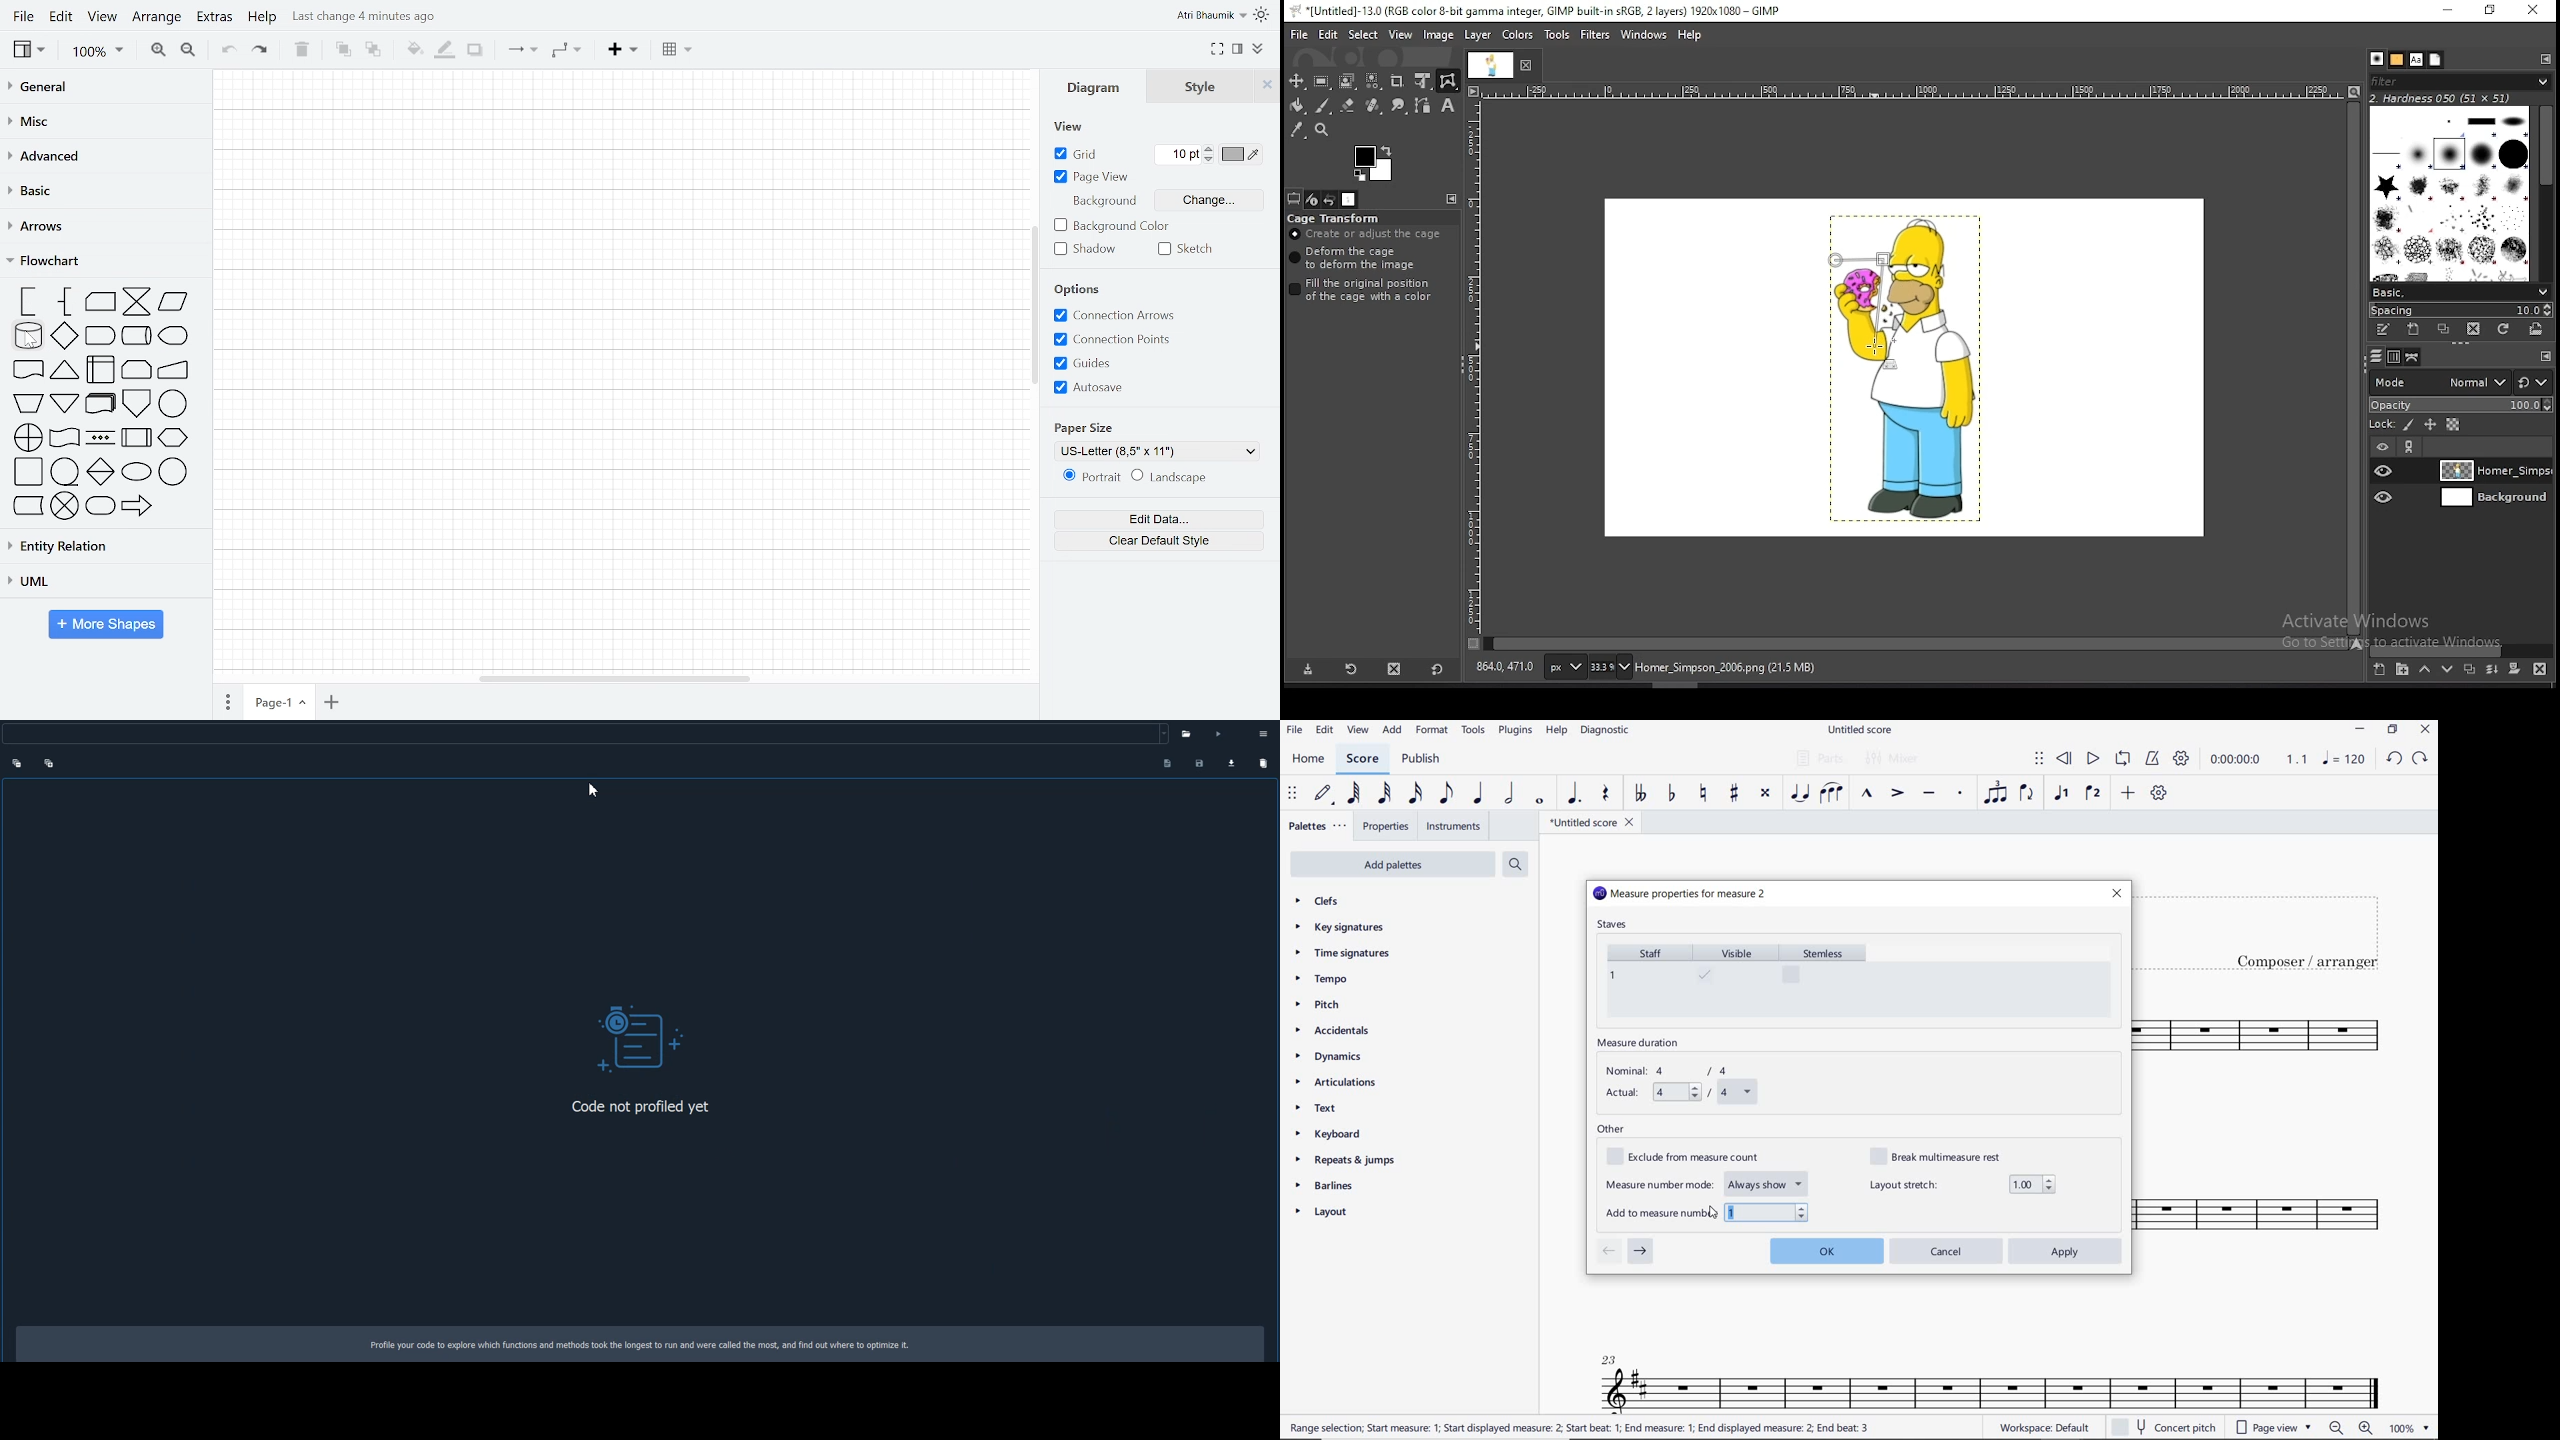  Describe the element at coordinates (1829, 979) in the screenshot. I see `stemless` at that location.